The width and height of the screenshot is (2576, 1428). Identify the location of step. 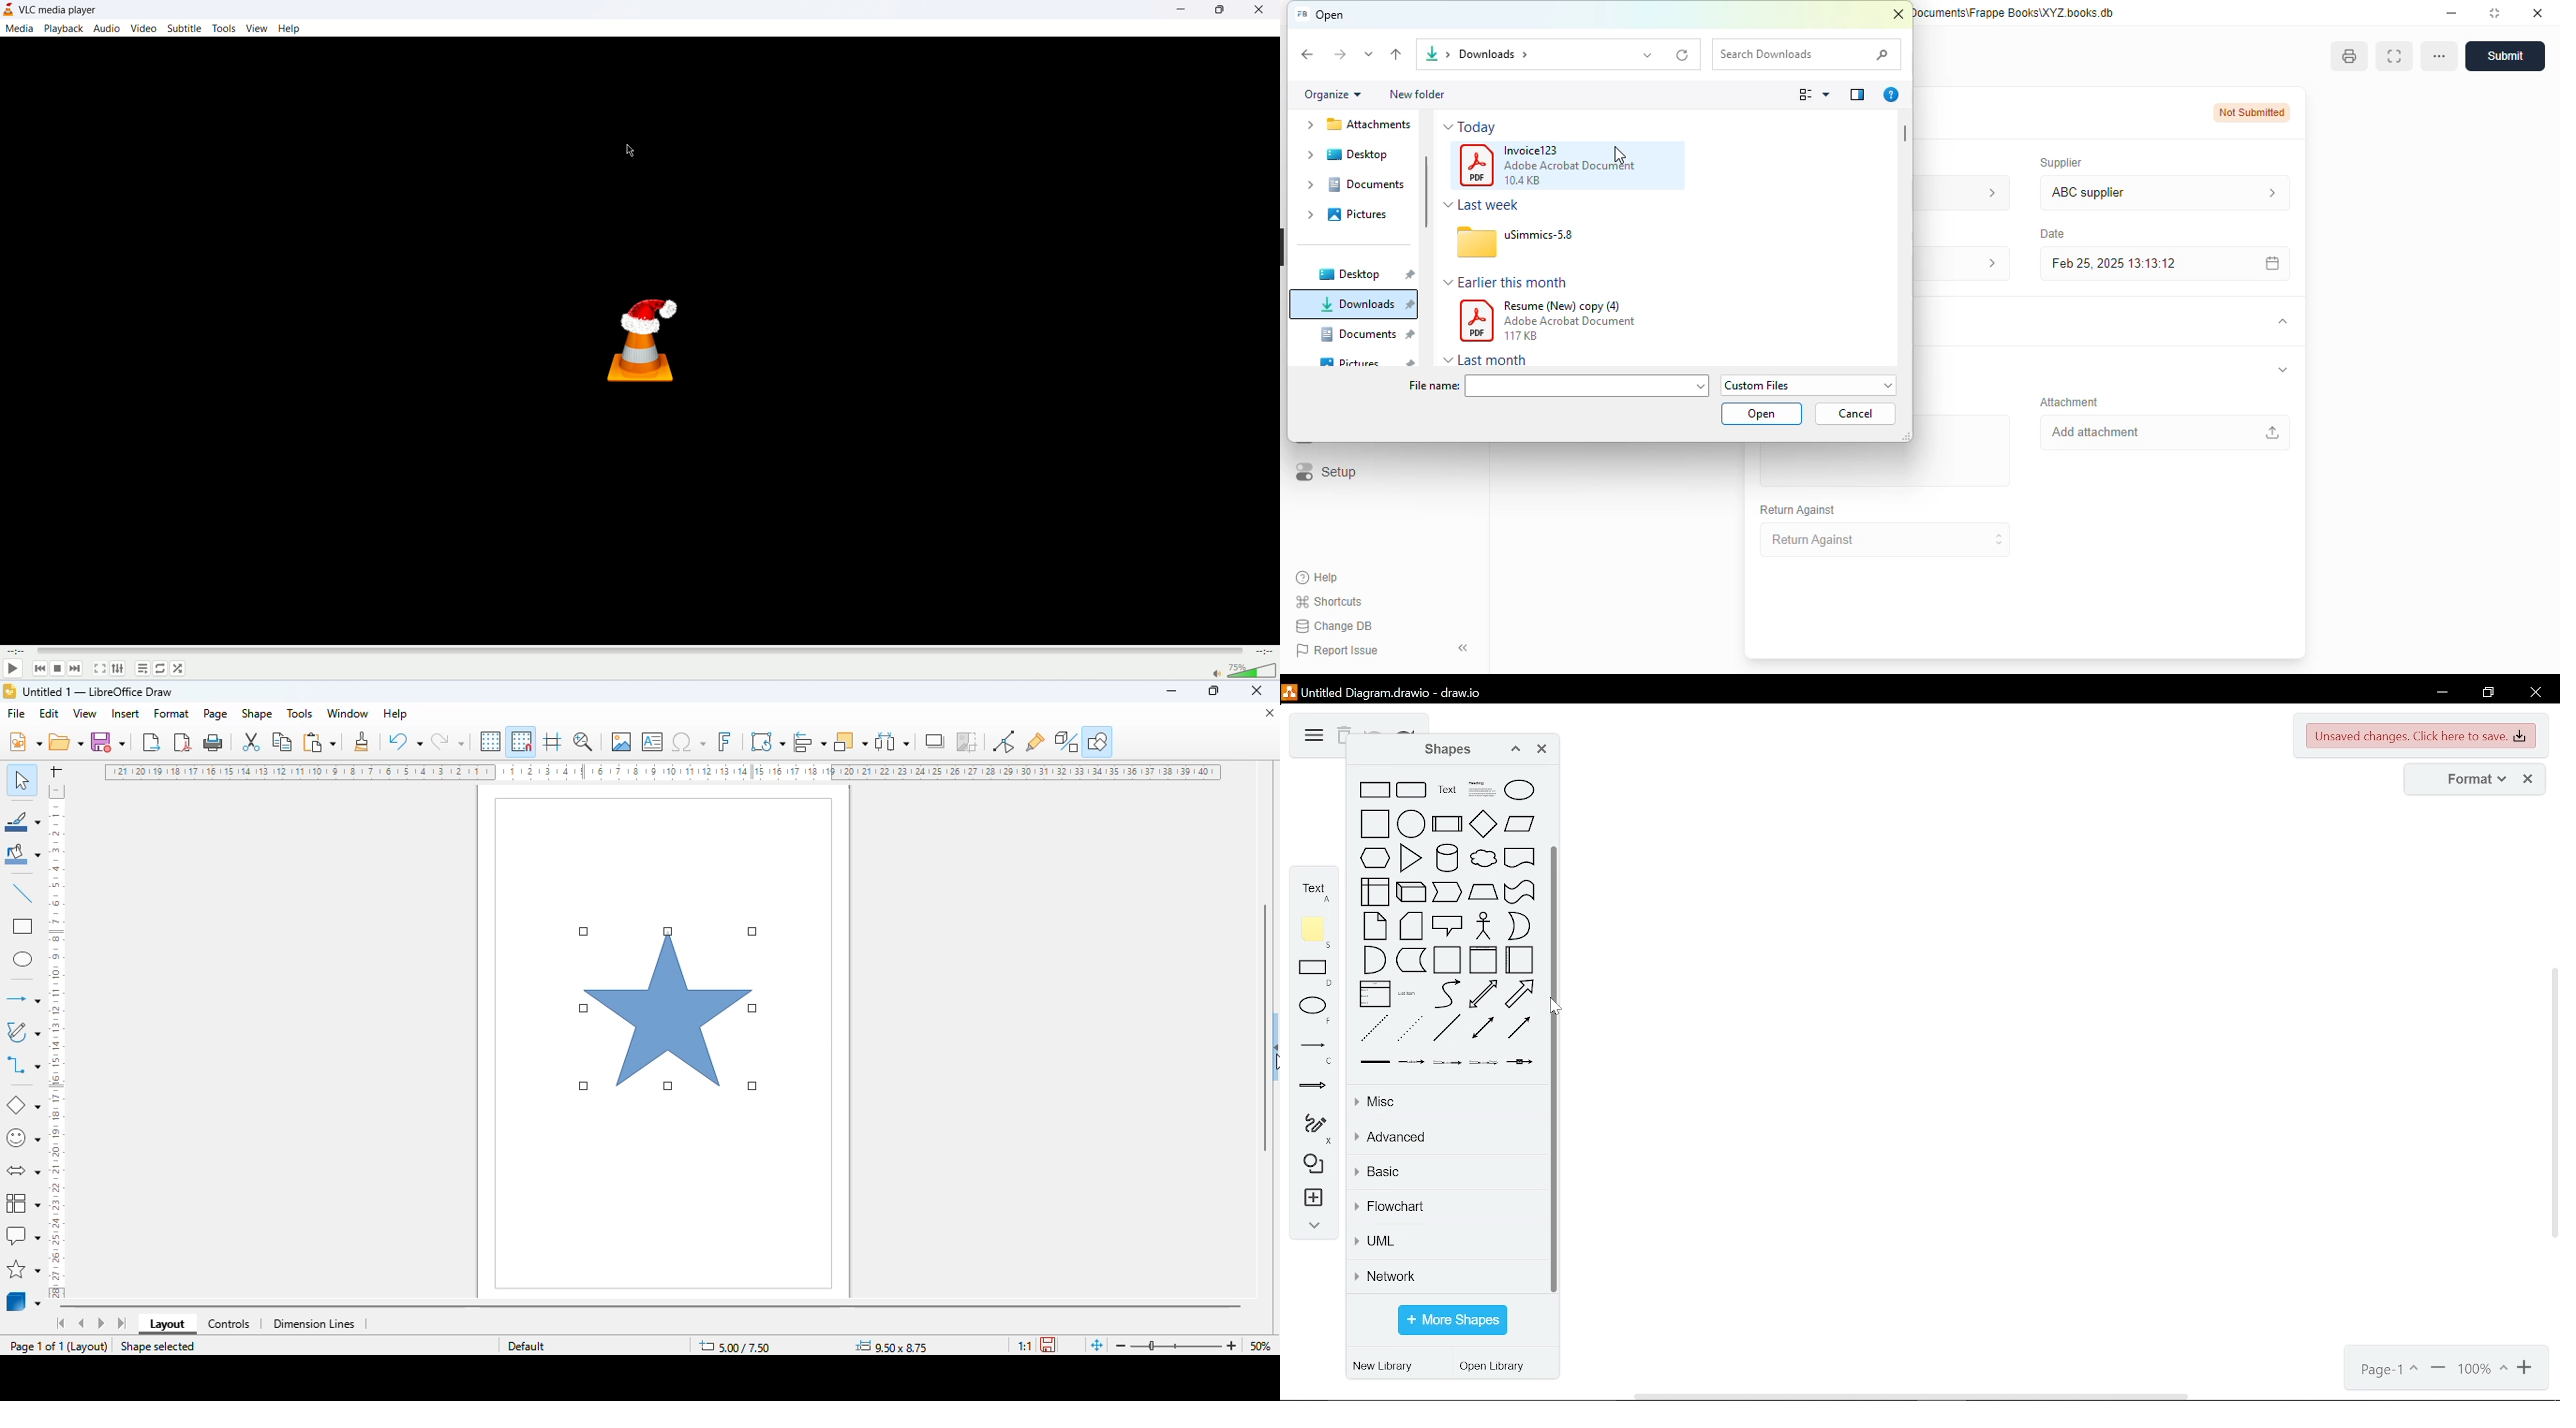
(1448, 892).